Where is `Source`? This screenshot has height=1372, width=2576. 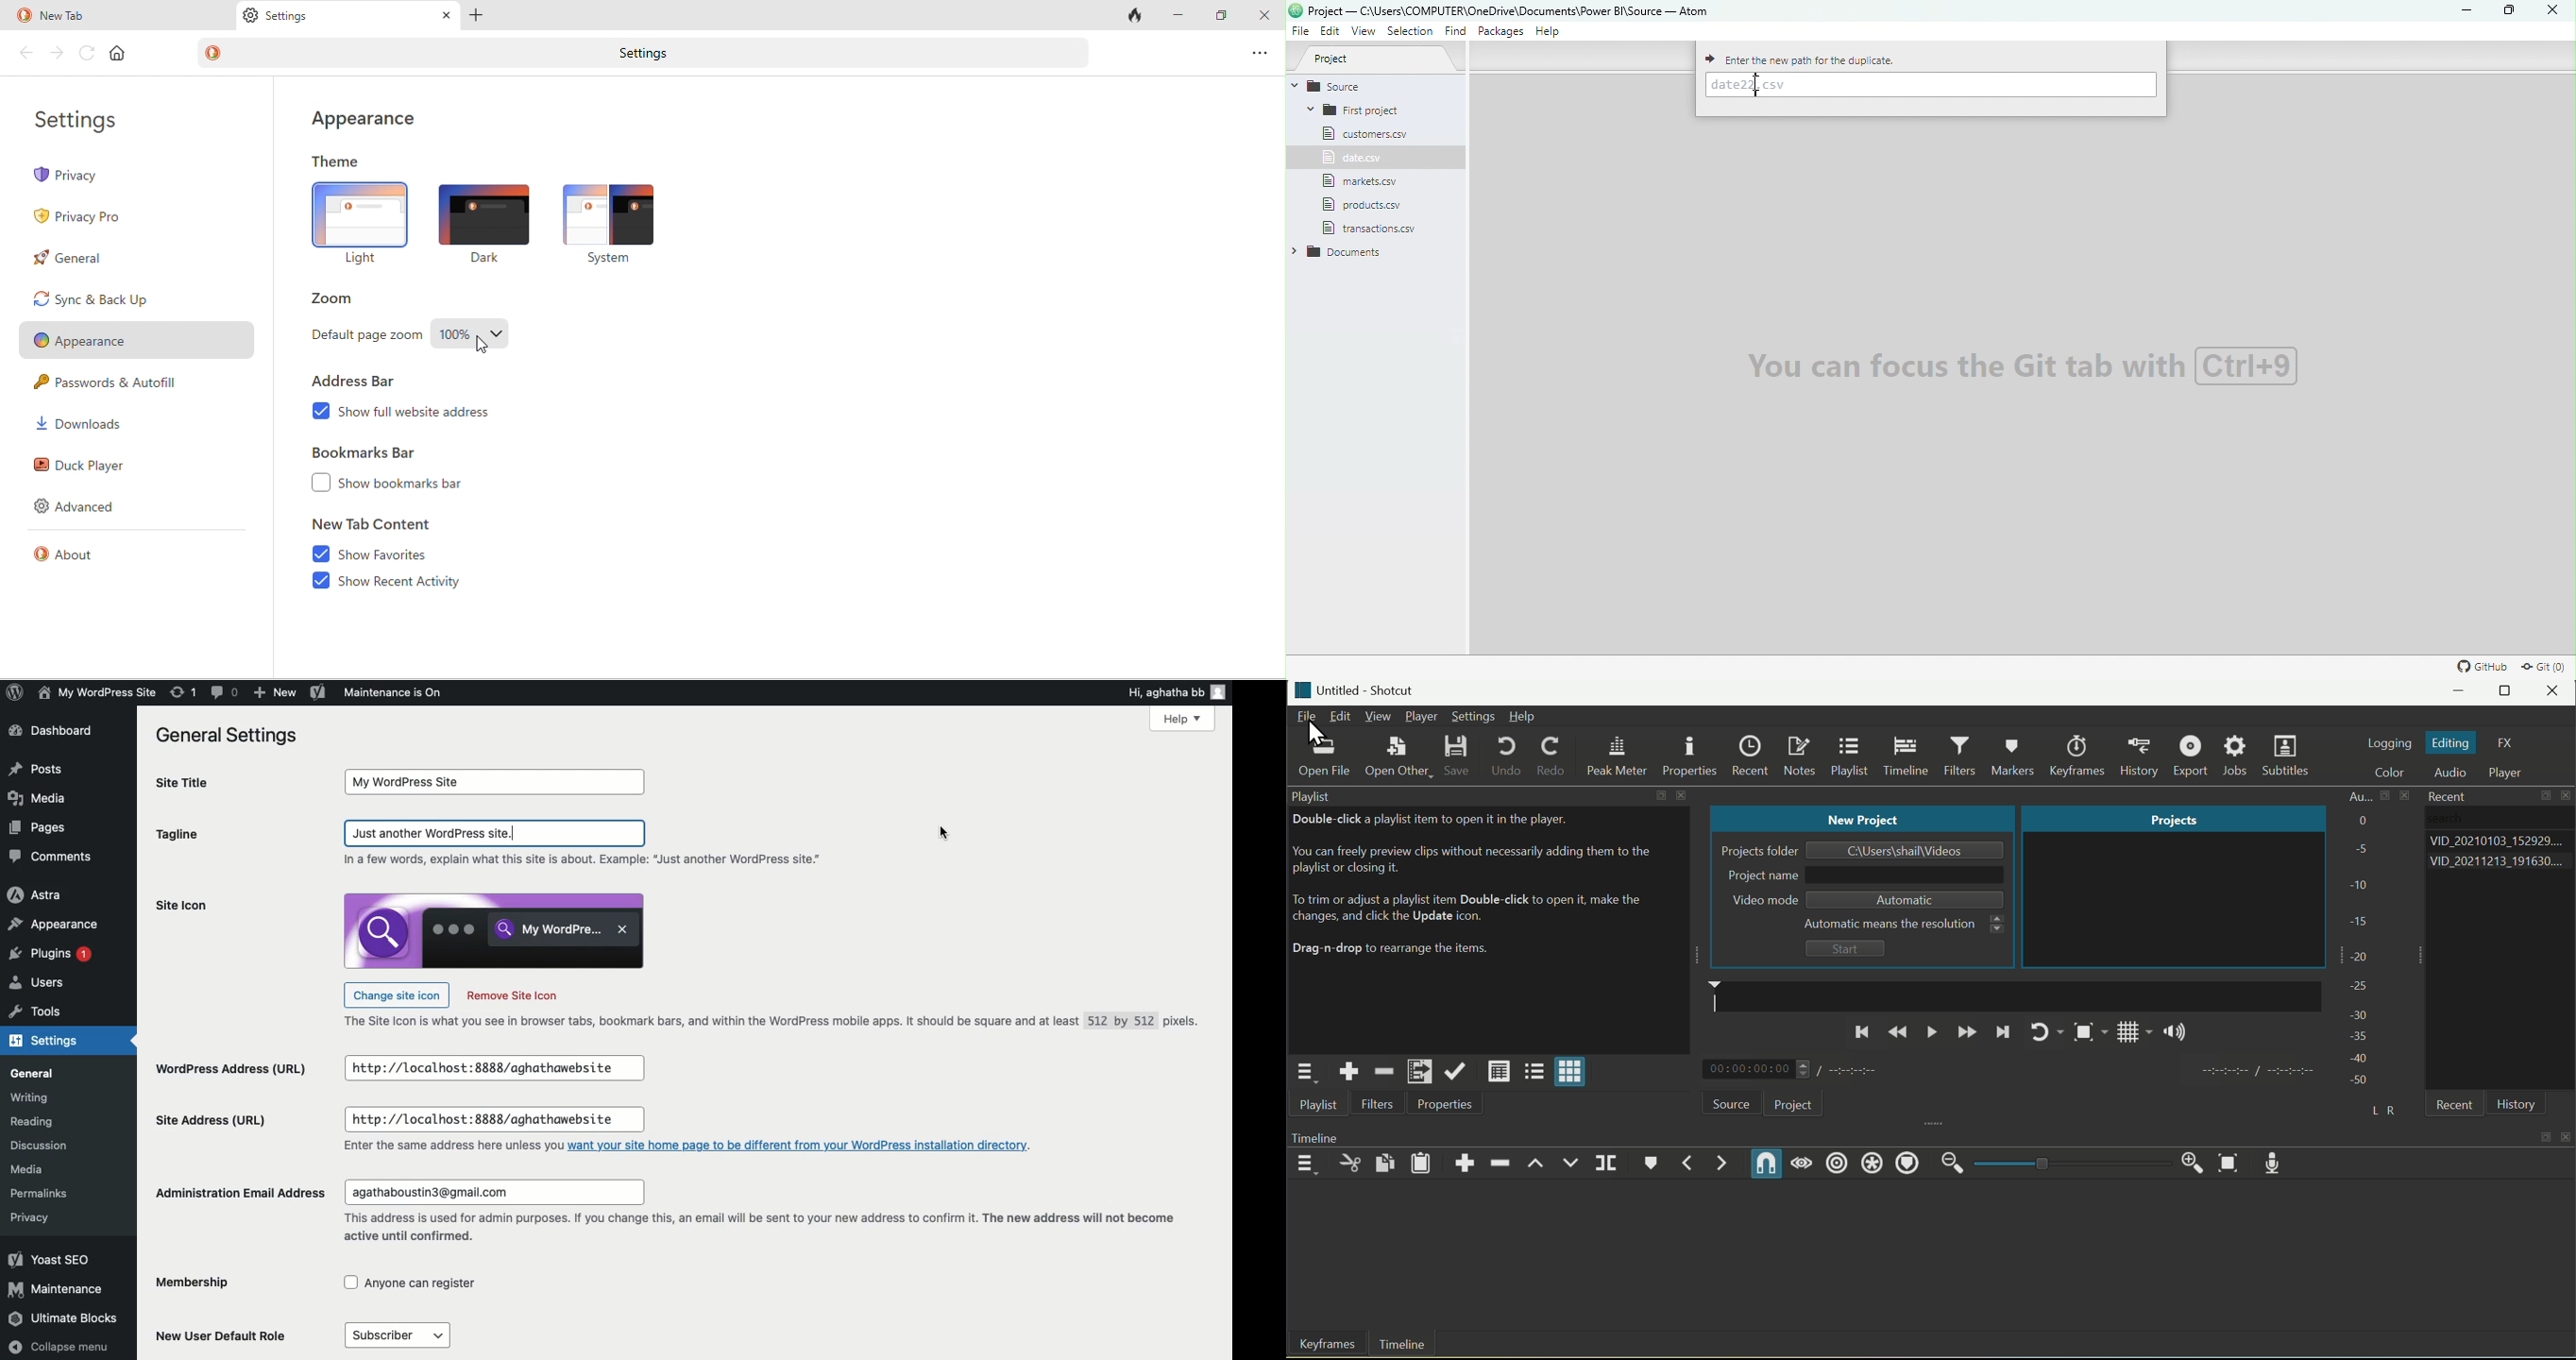
Source is located at coordinates (1359, 85).